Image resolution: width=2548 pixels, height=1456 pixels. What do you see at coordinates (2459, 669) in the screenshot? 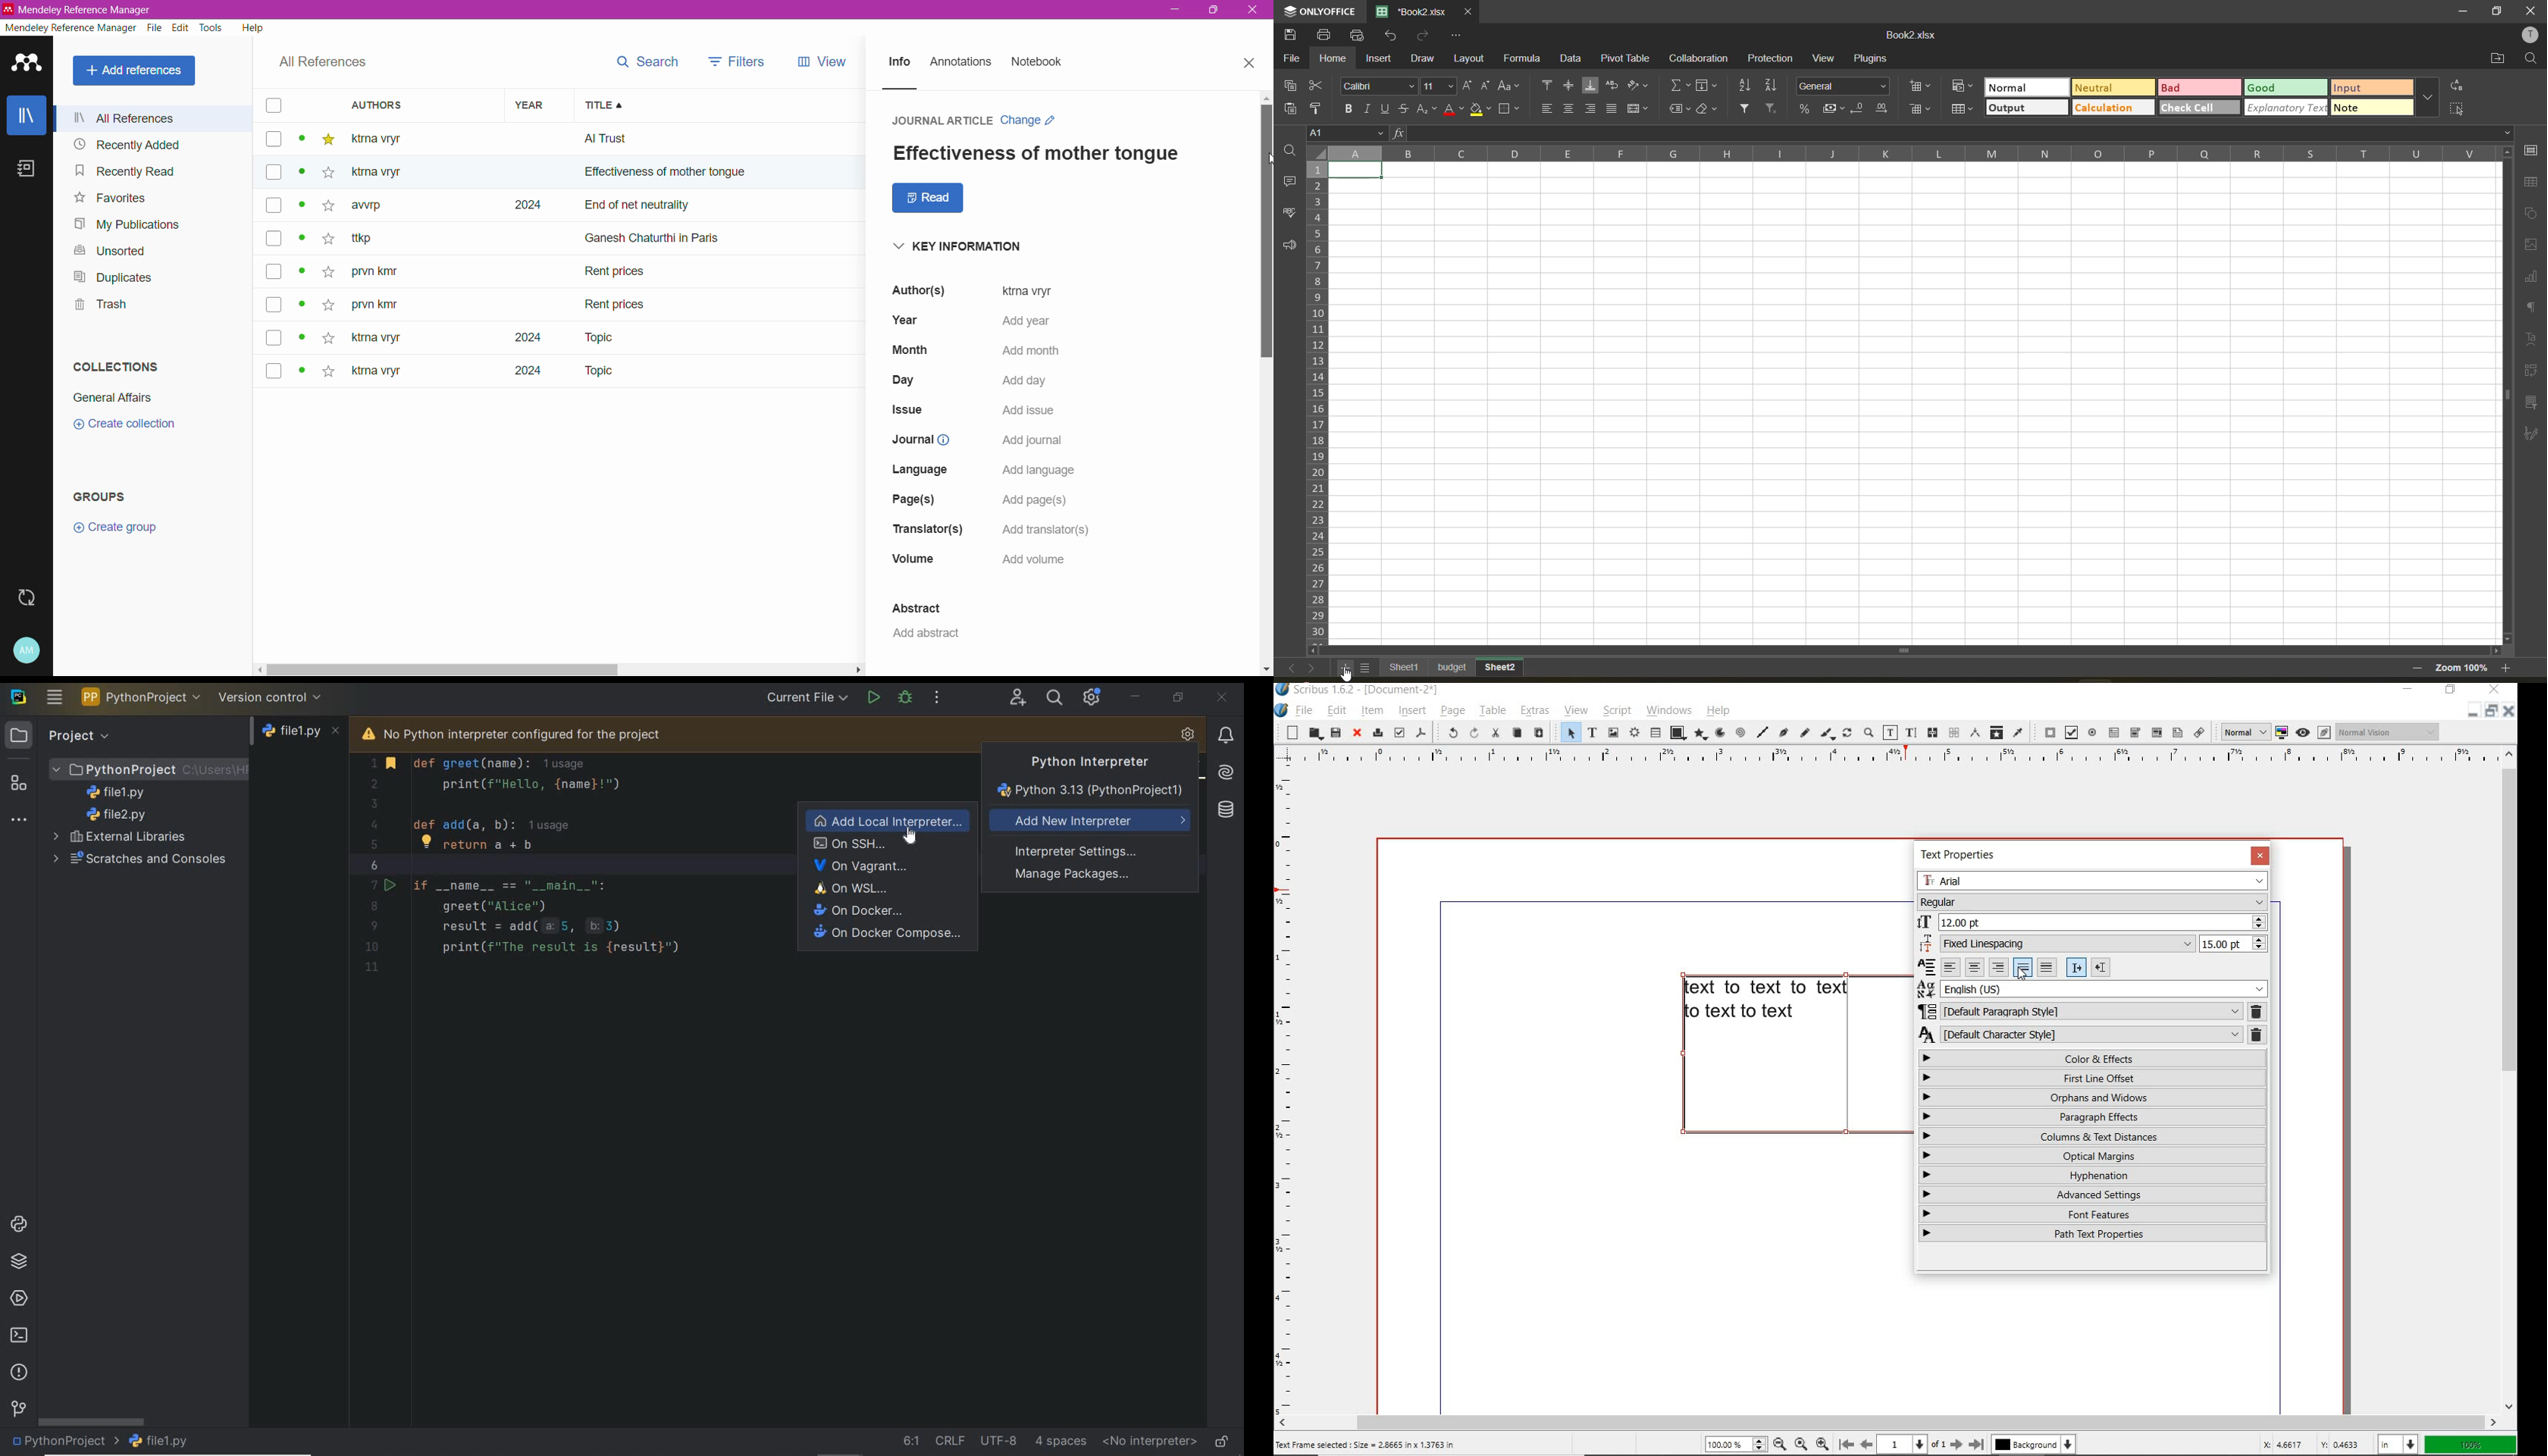
I see `zoom factor` at bounding box center [2459, 669].